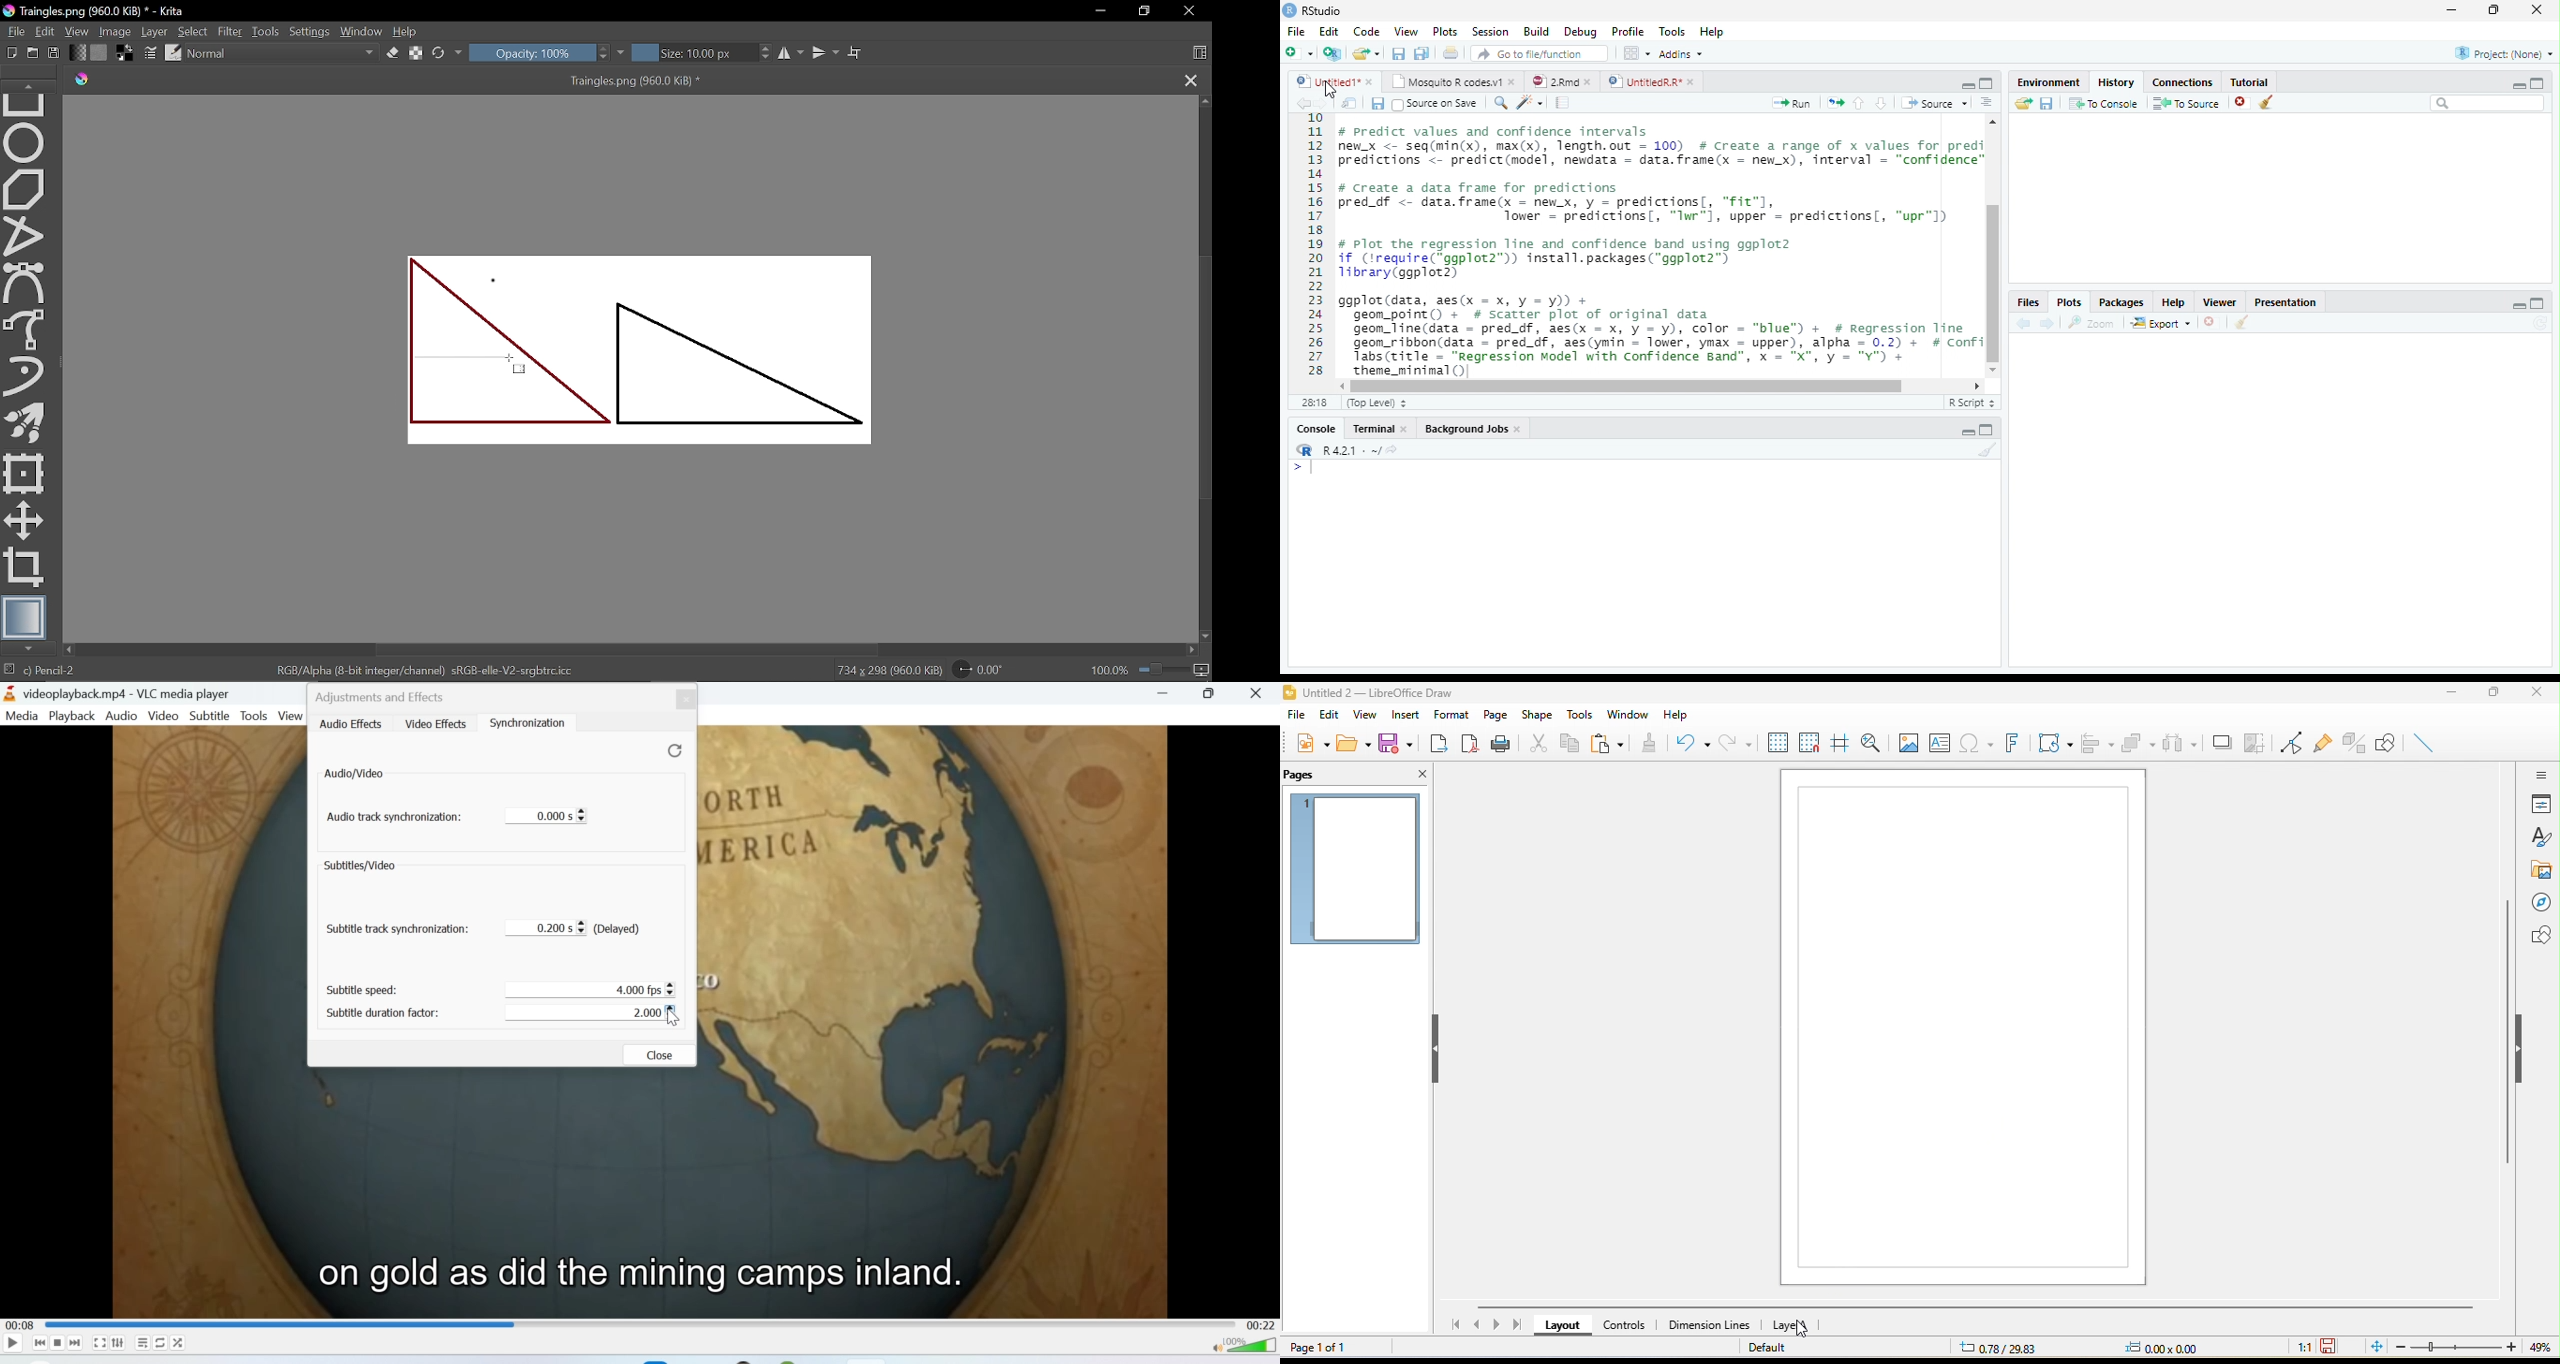 The image size is (2576, 1372). I want to click on paste, so click(1607, 747).